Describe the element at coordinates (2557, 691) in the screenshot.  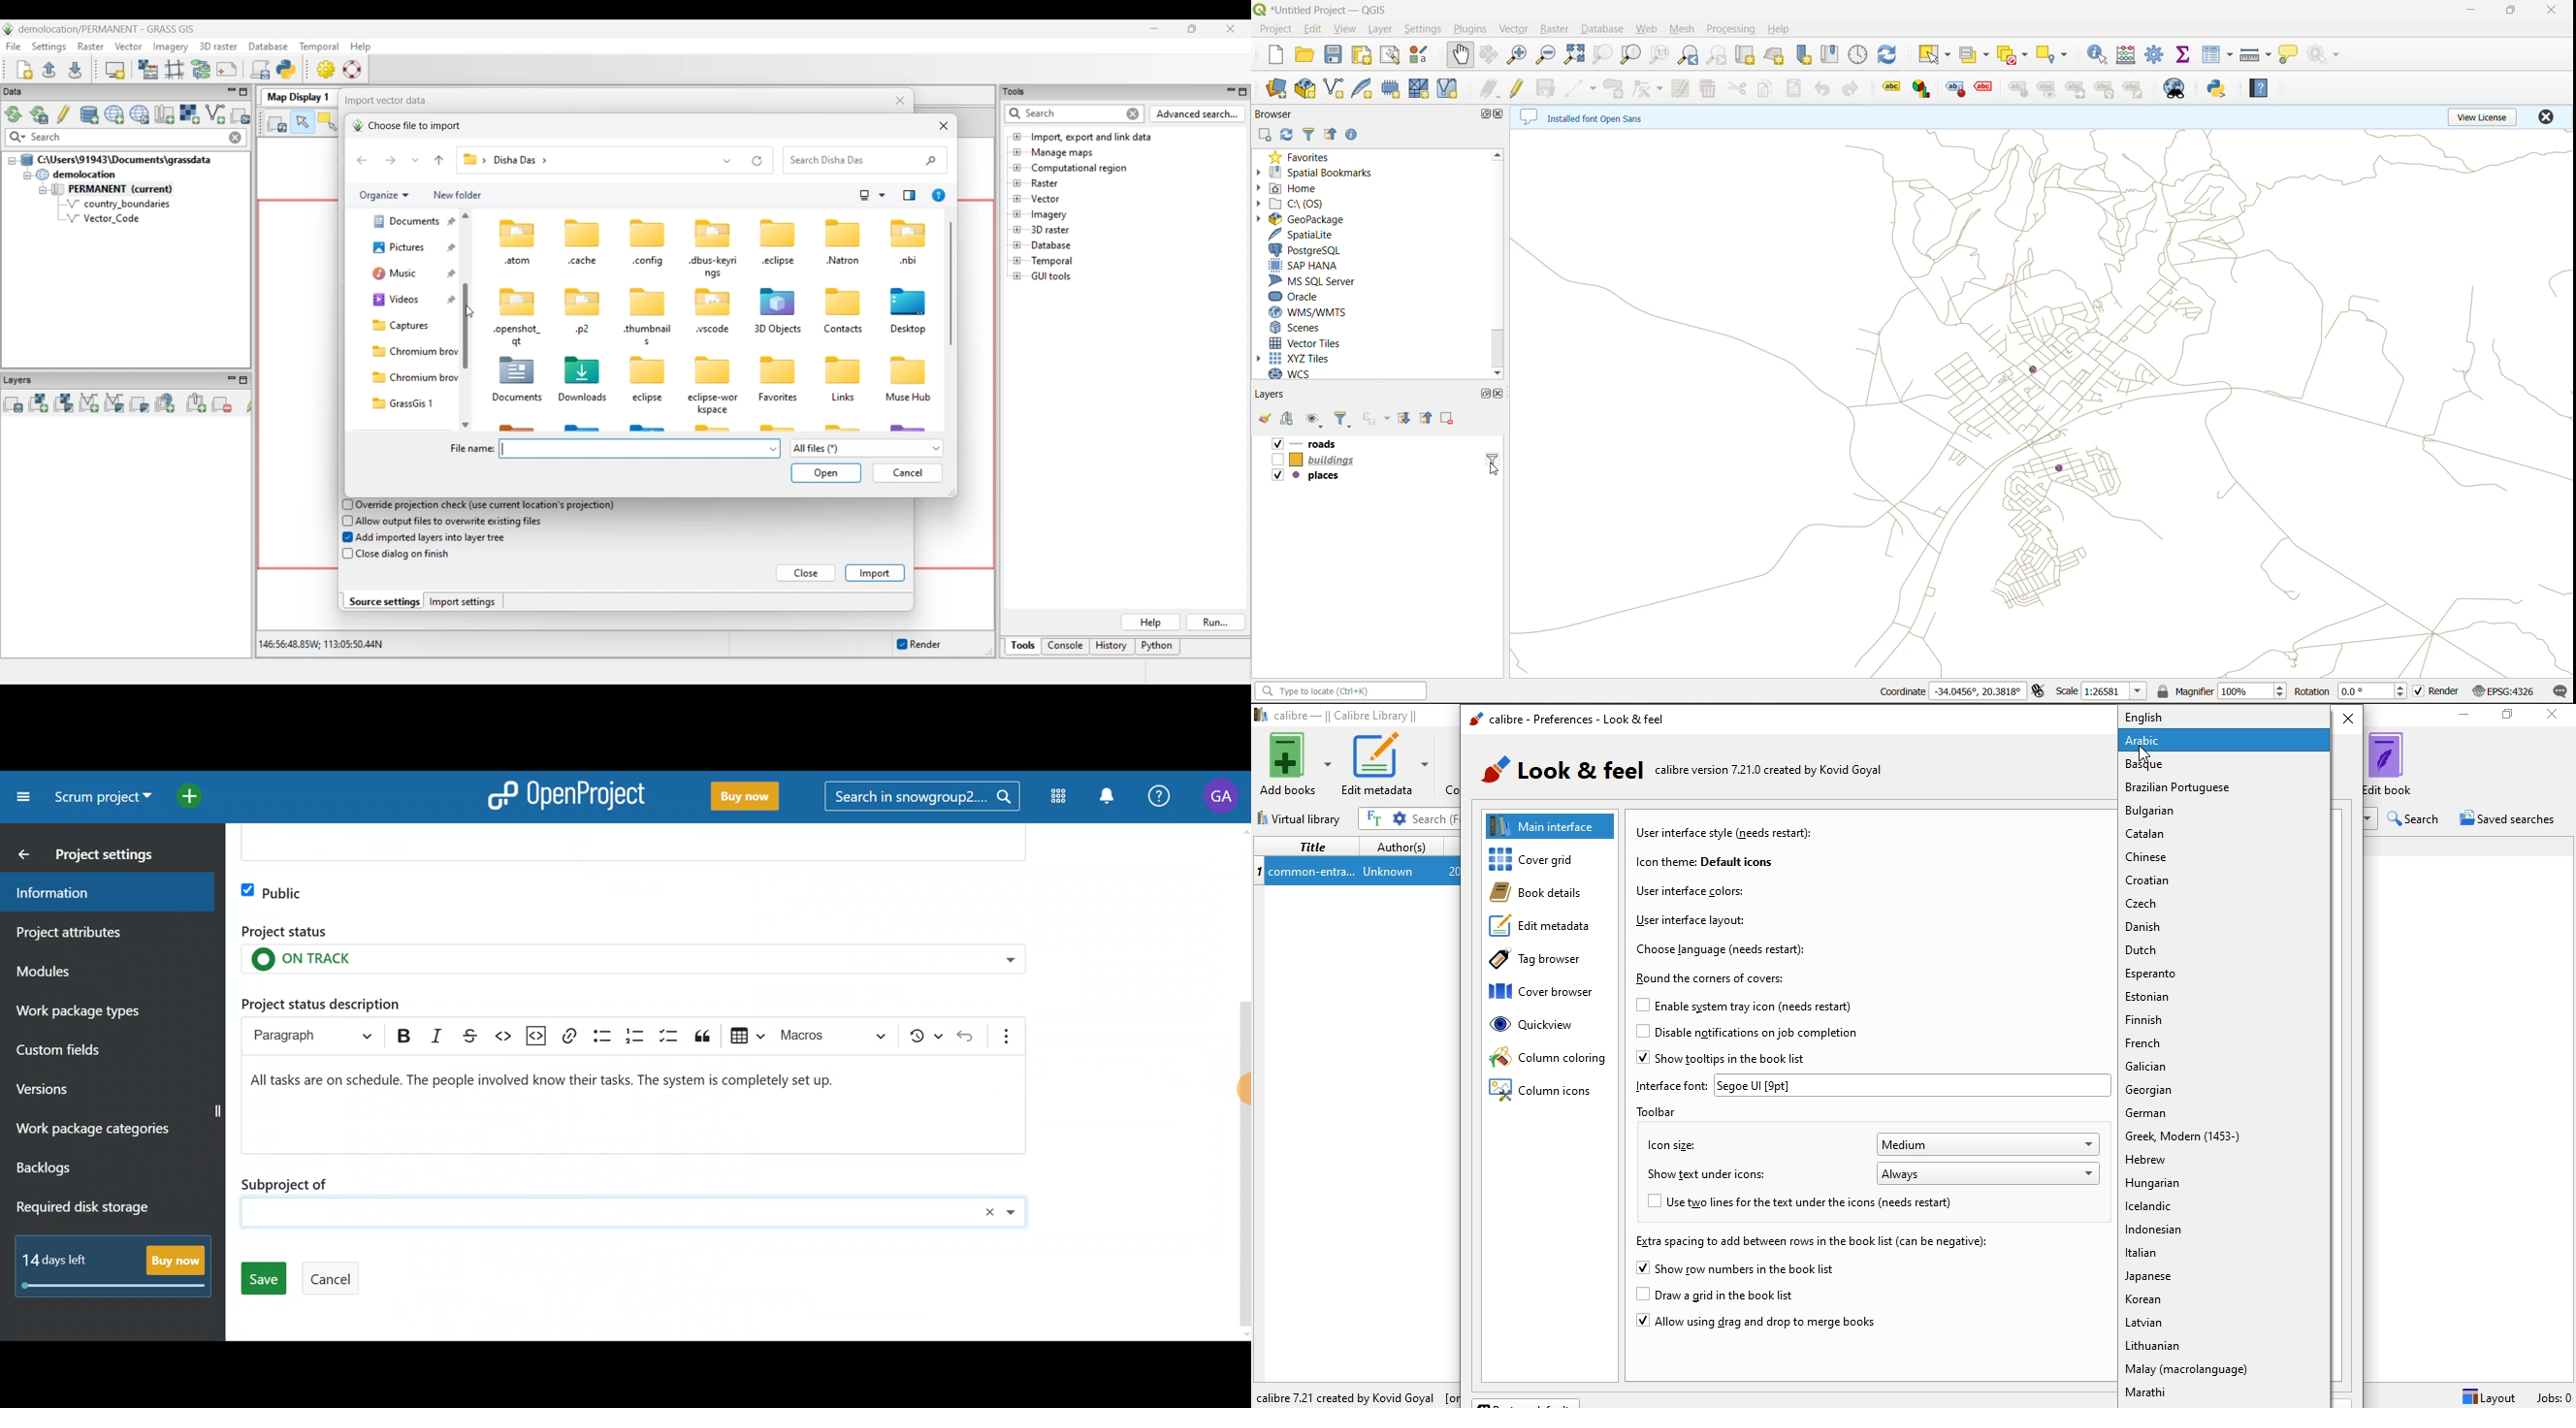
I see `log messages` at that location.